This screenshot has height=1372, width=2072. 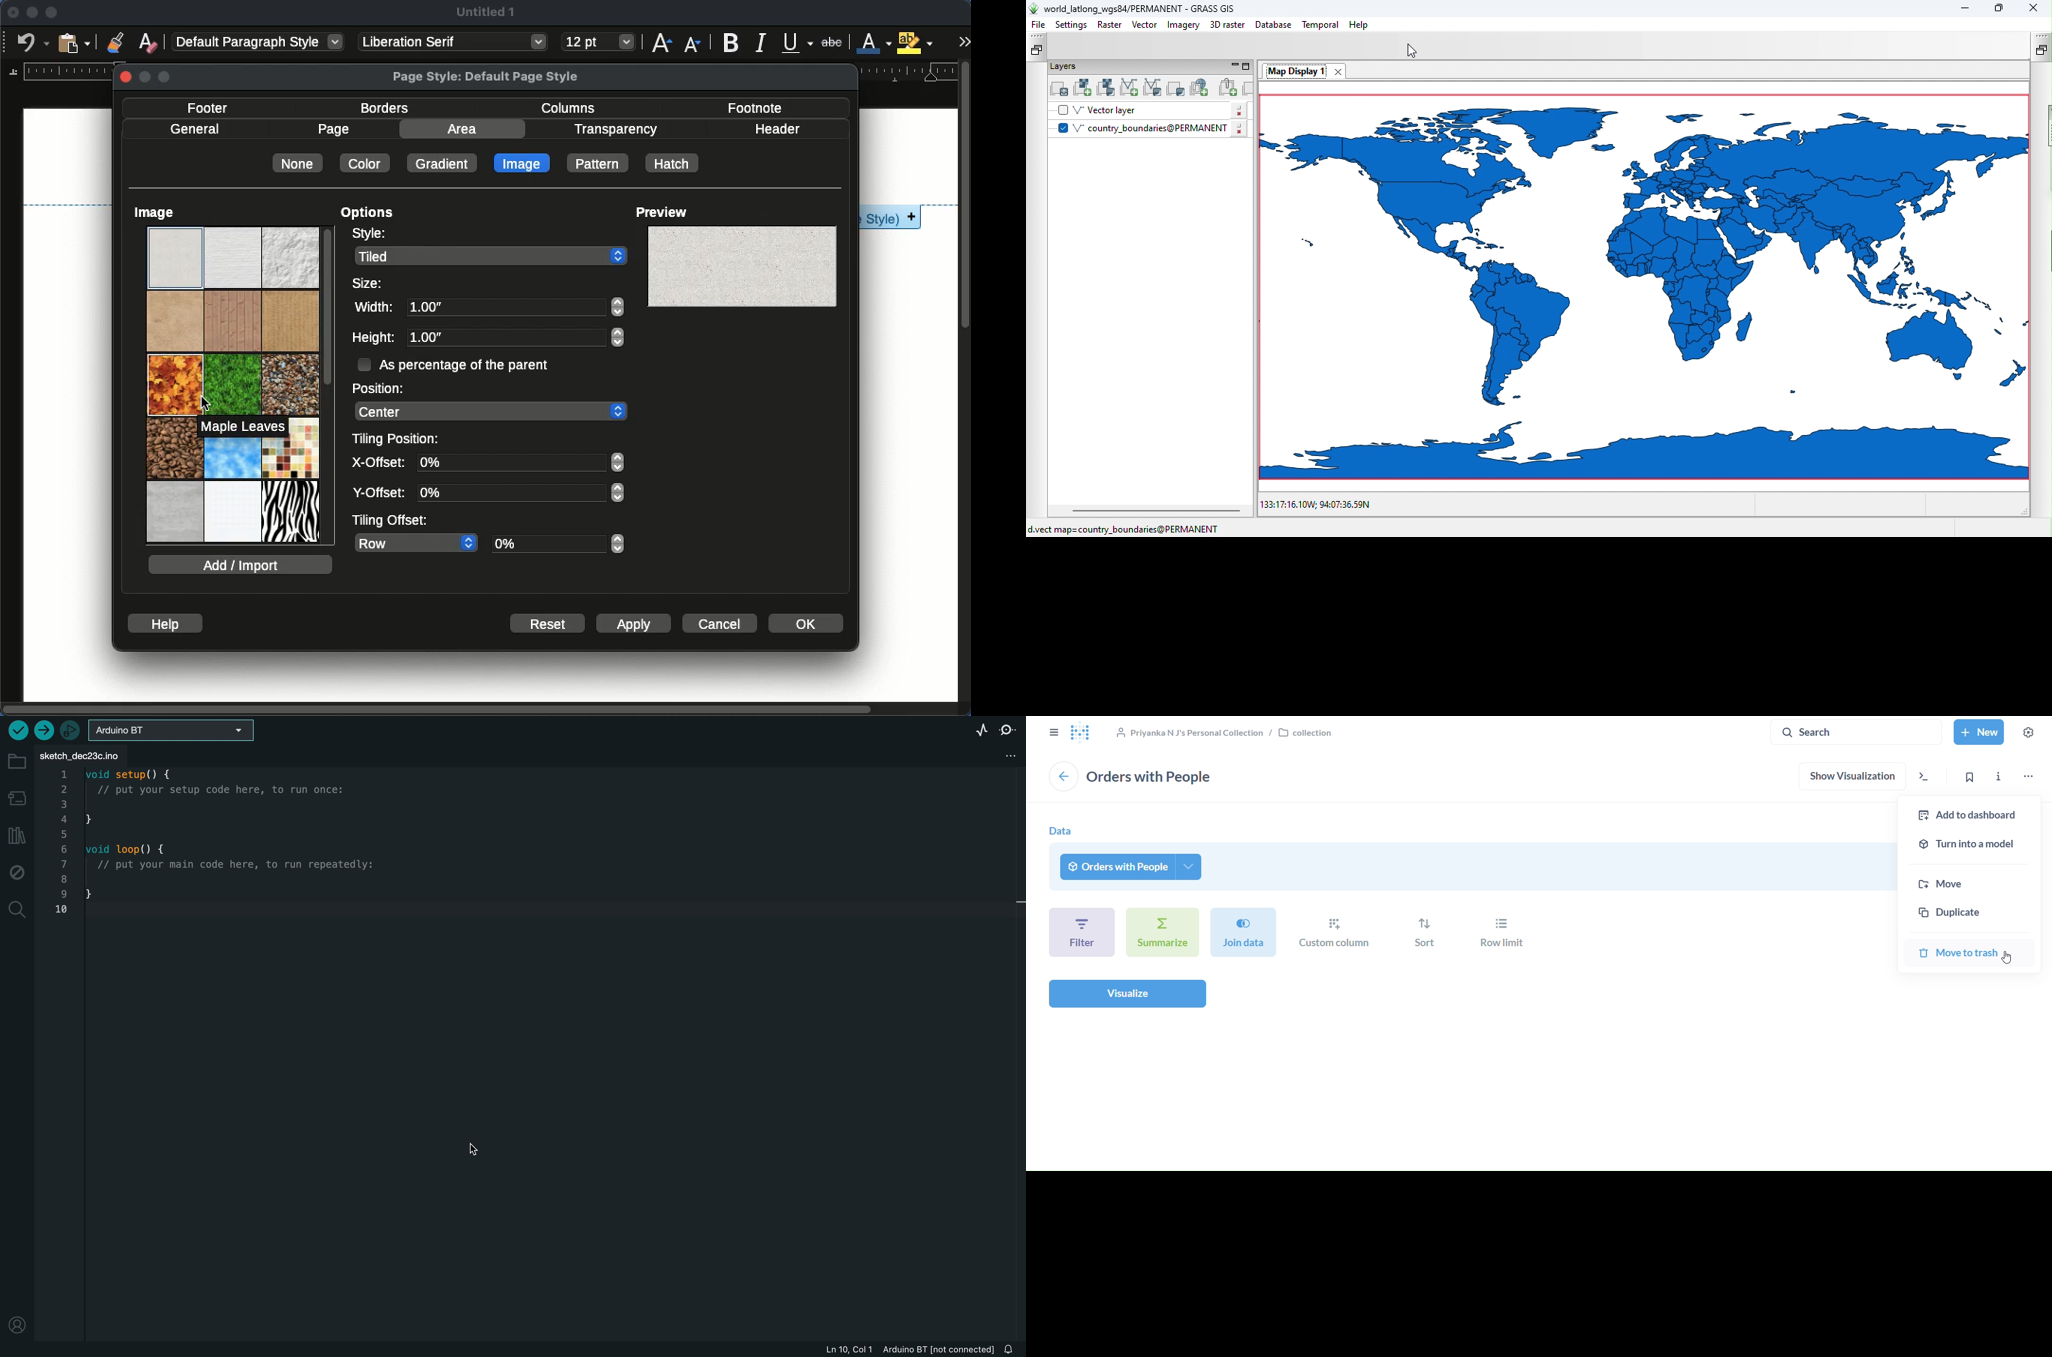 I want to click on turn into a model, so click(x=1969, y=846).